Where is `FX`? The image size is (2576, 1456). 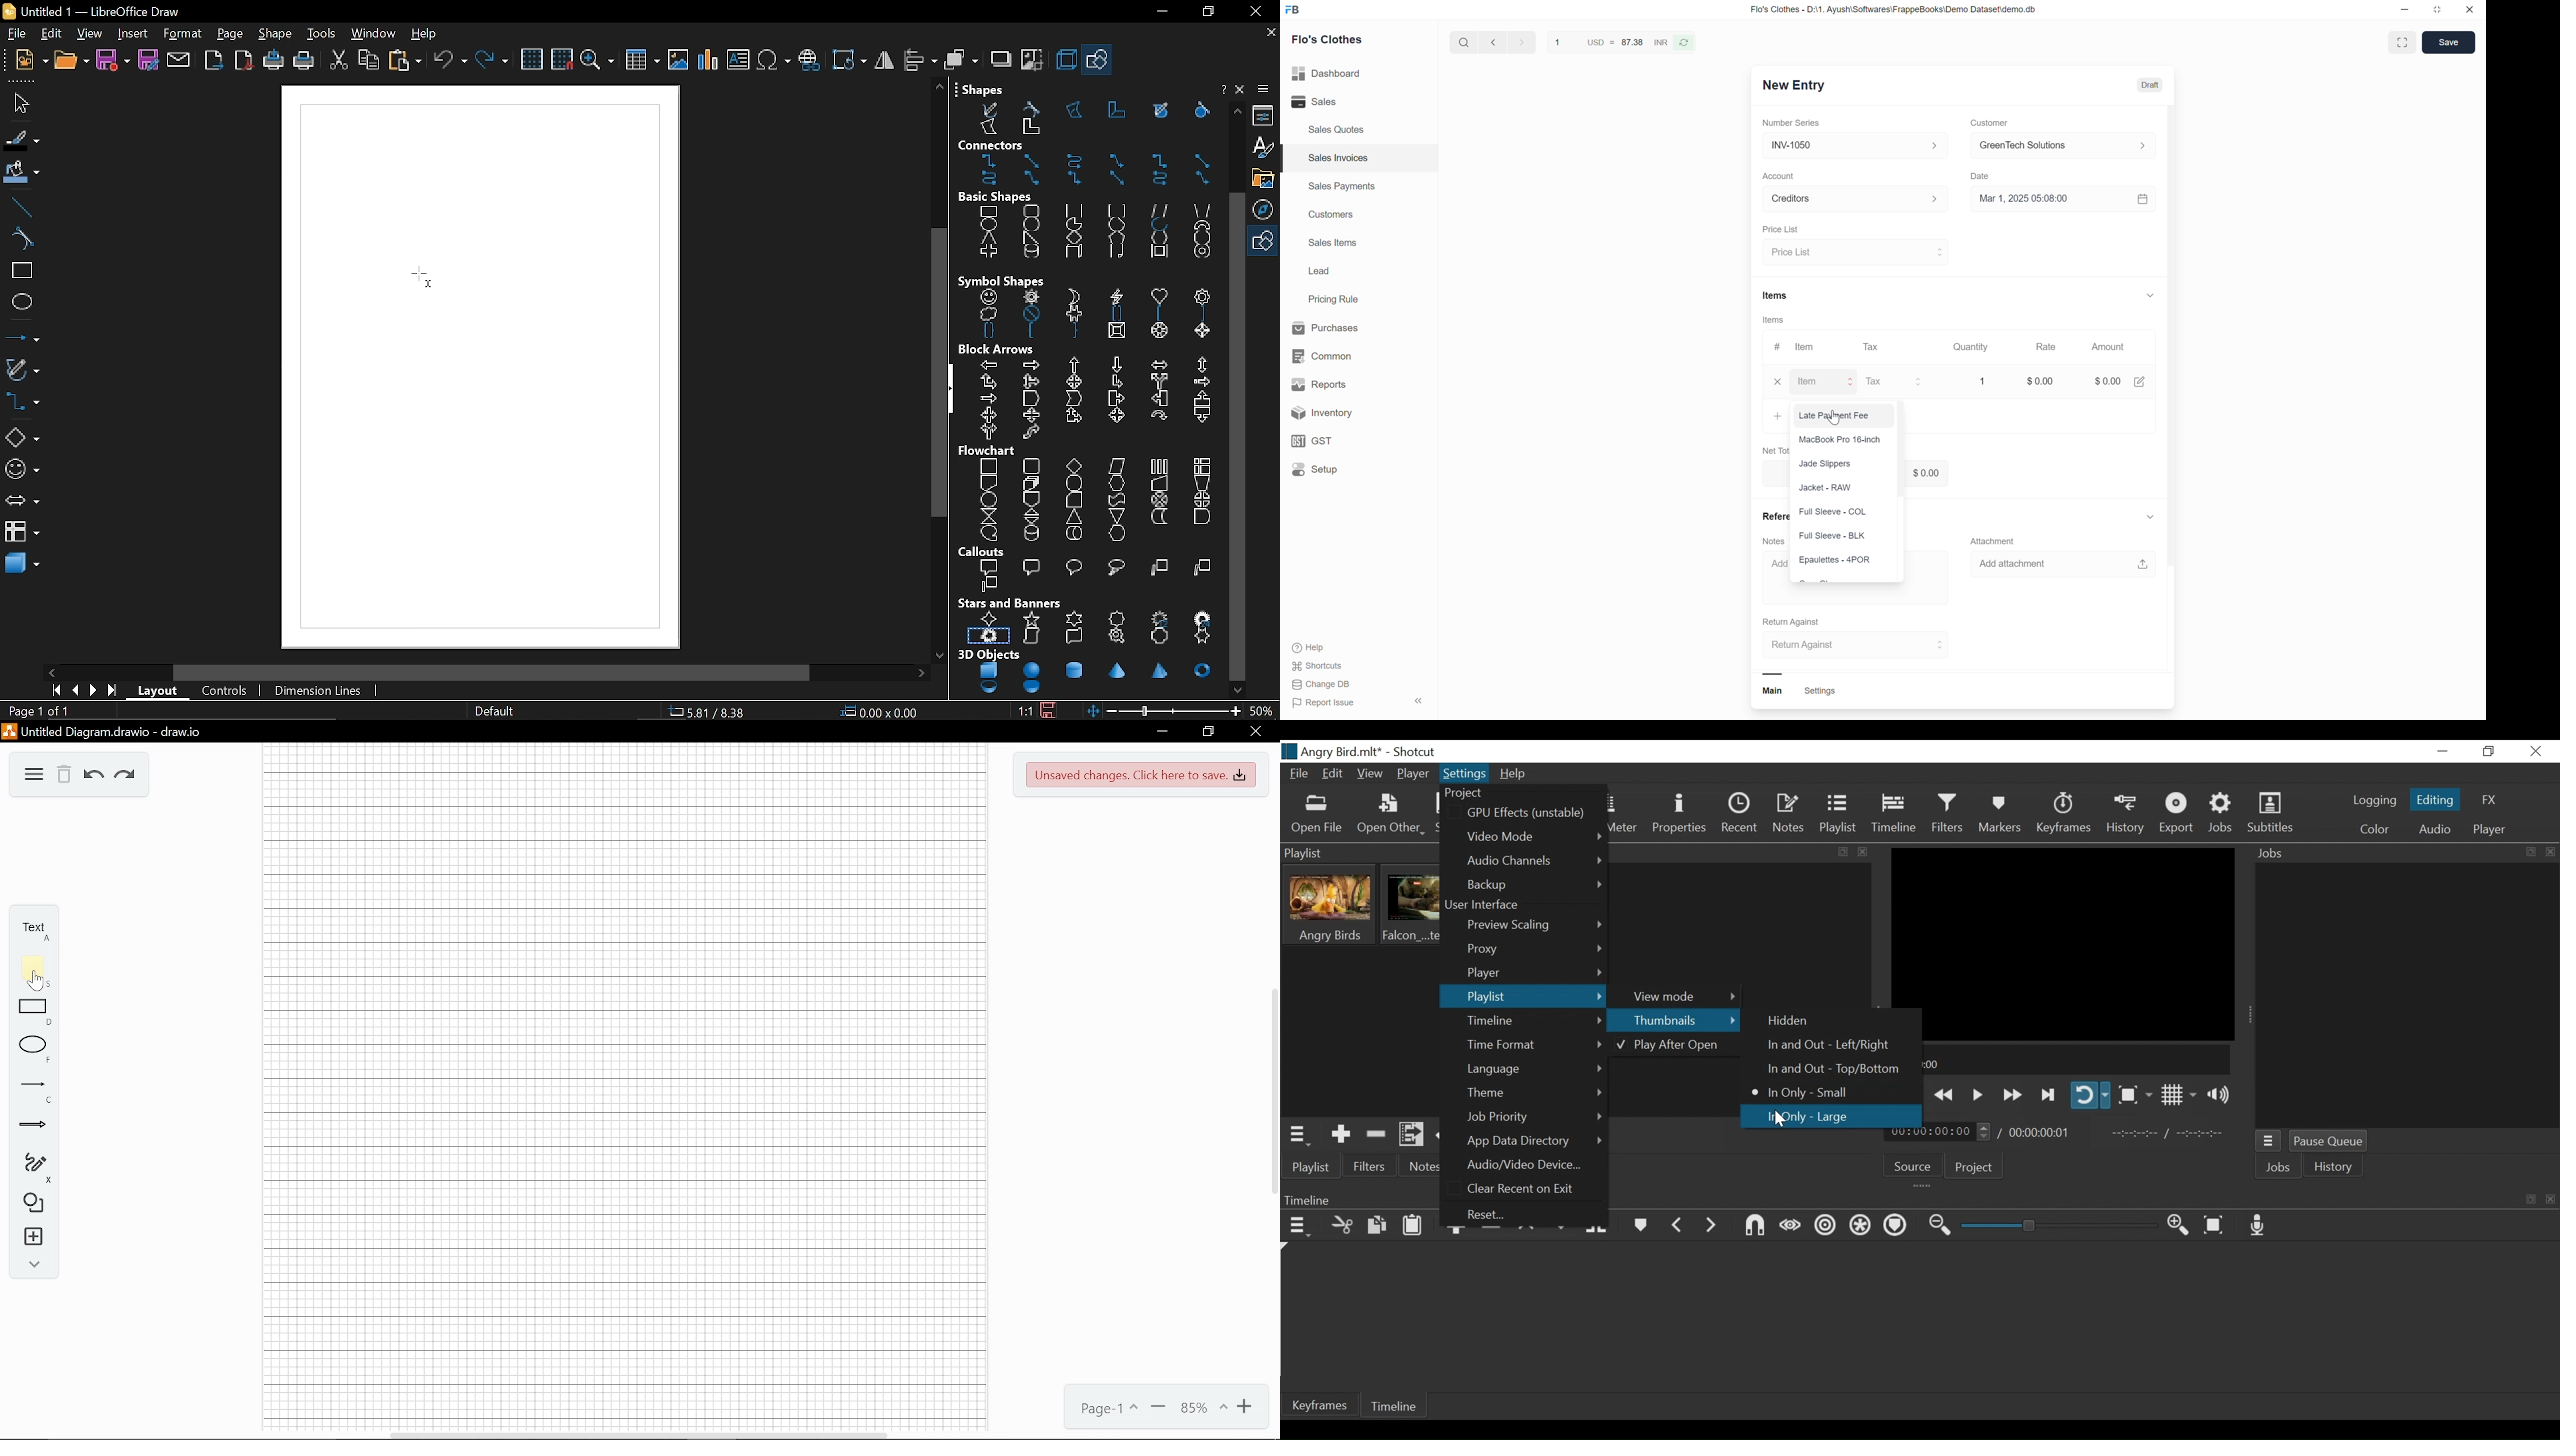
FX is located at coordinates (2490, 800).